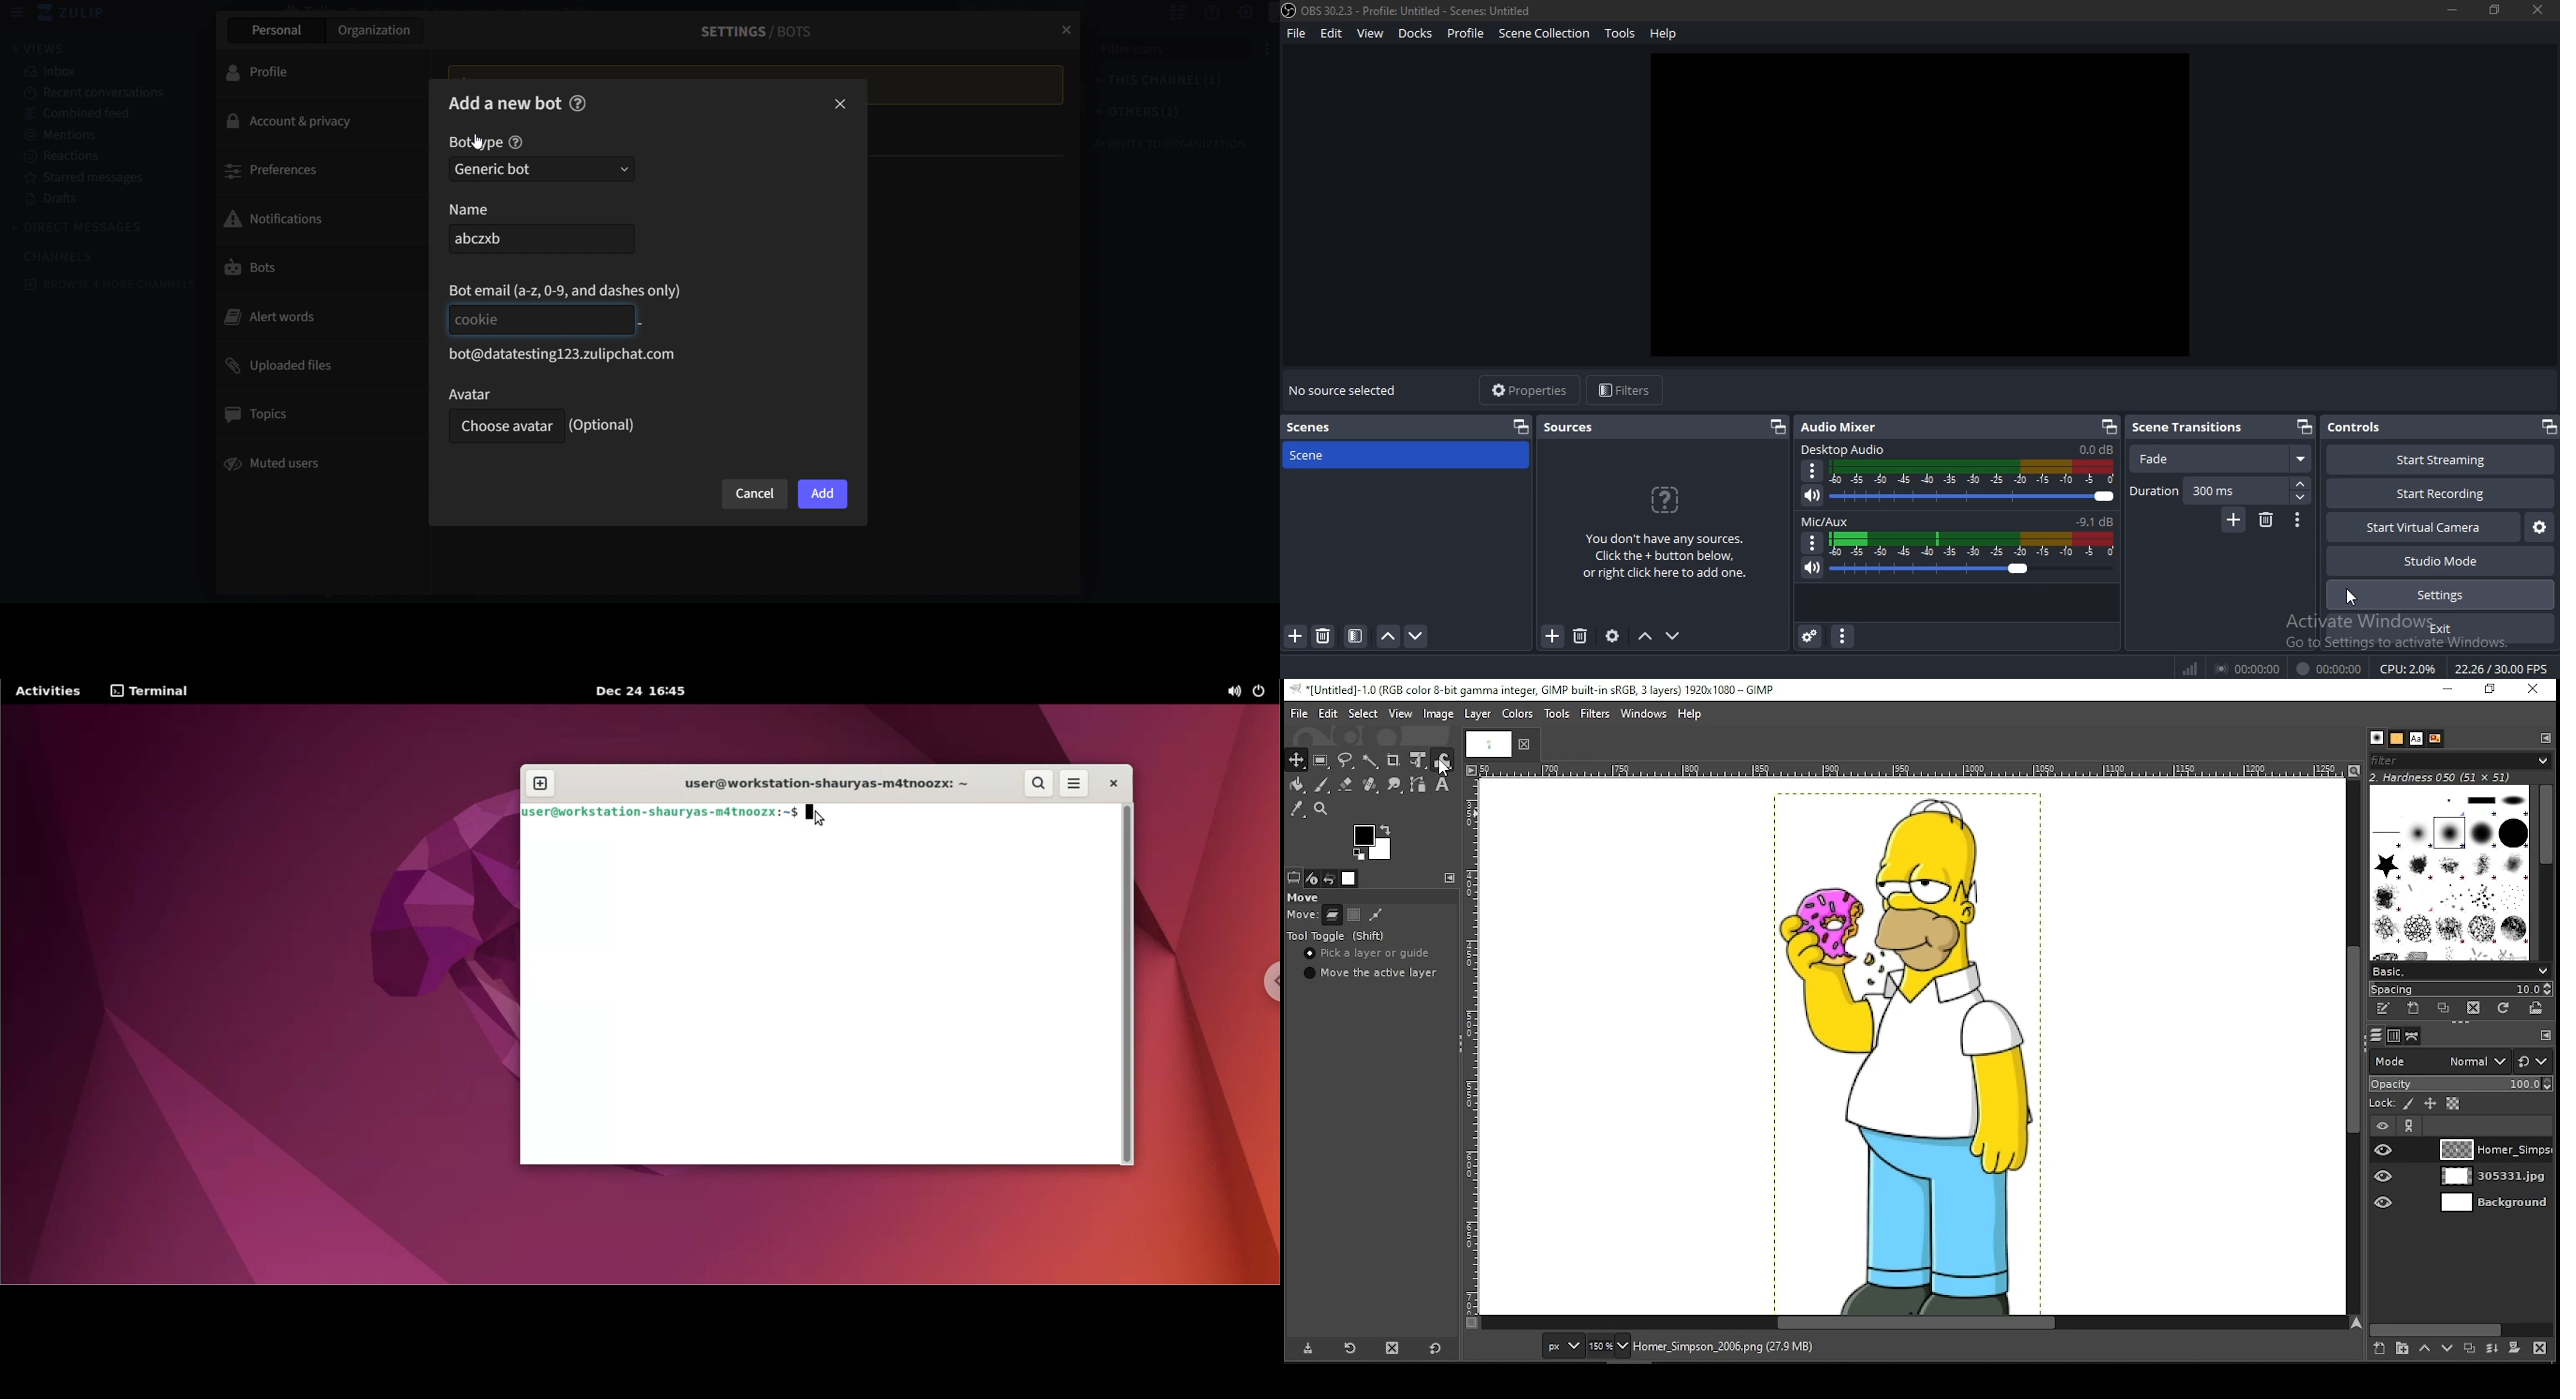  Describe the element at coordinates (2538, 10) in the screenshot. I see `close` at that location.